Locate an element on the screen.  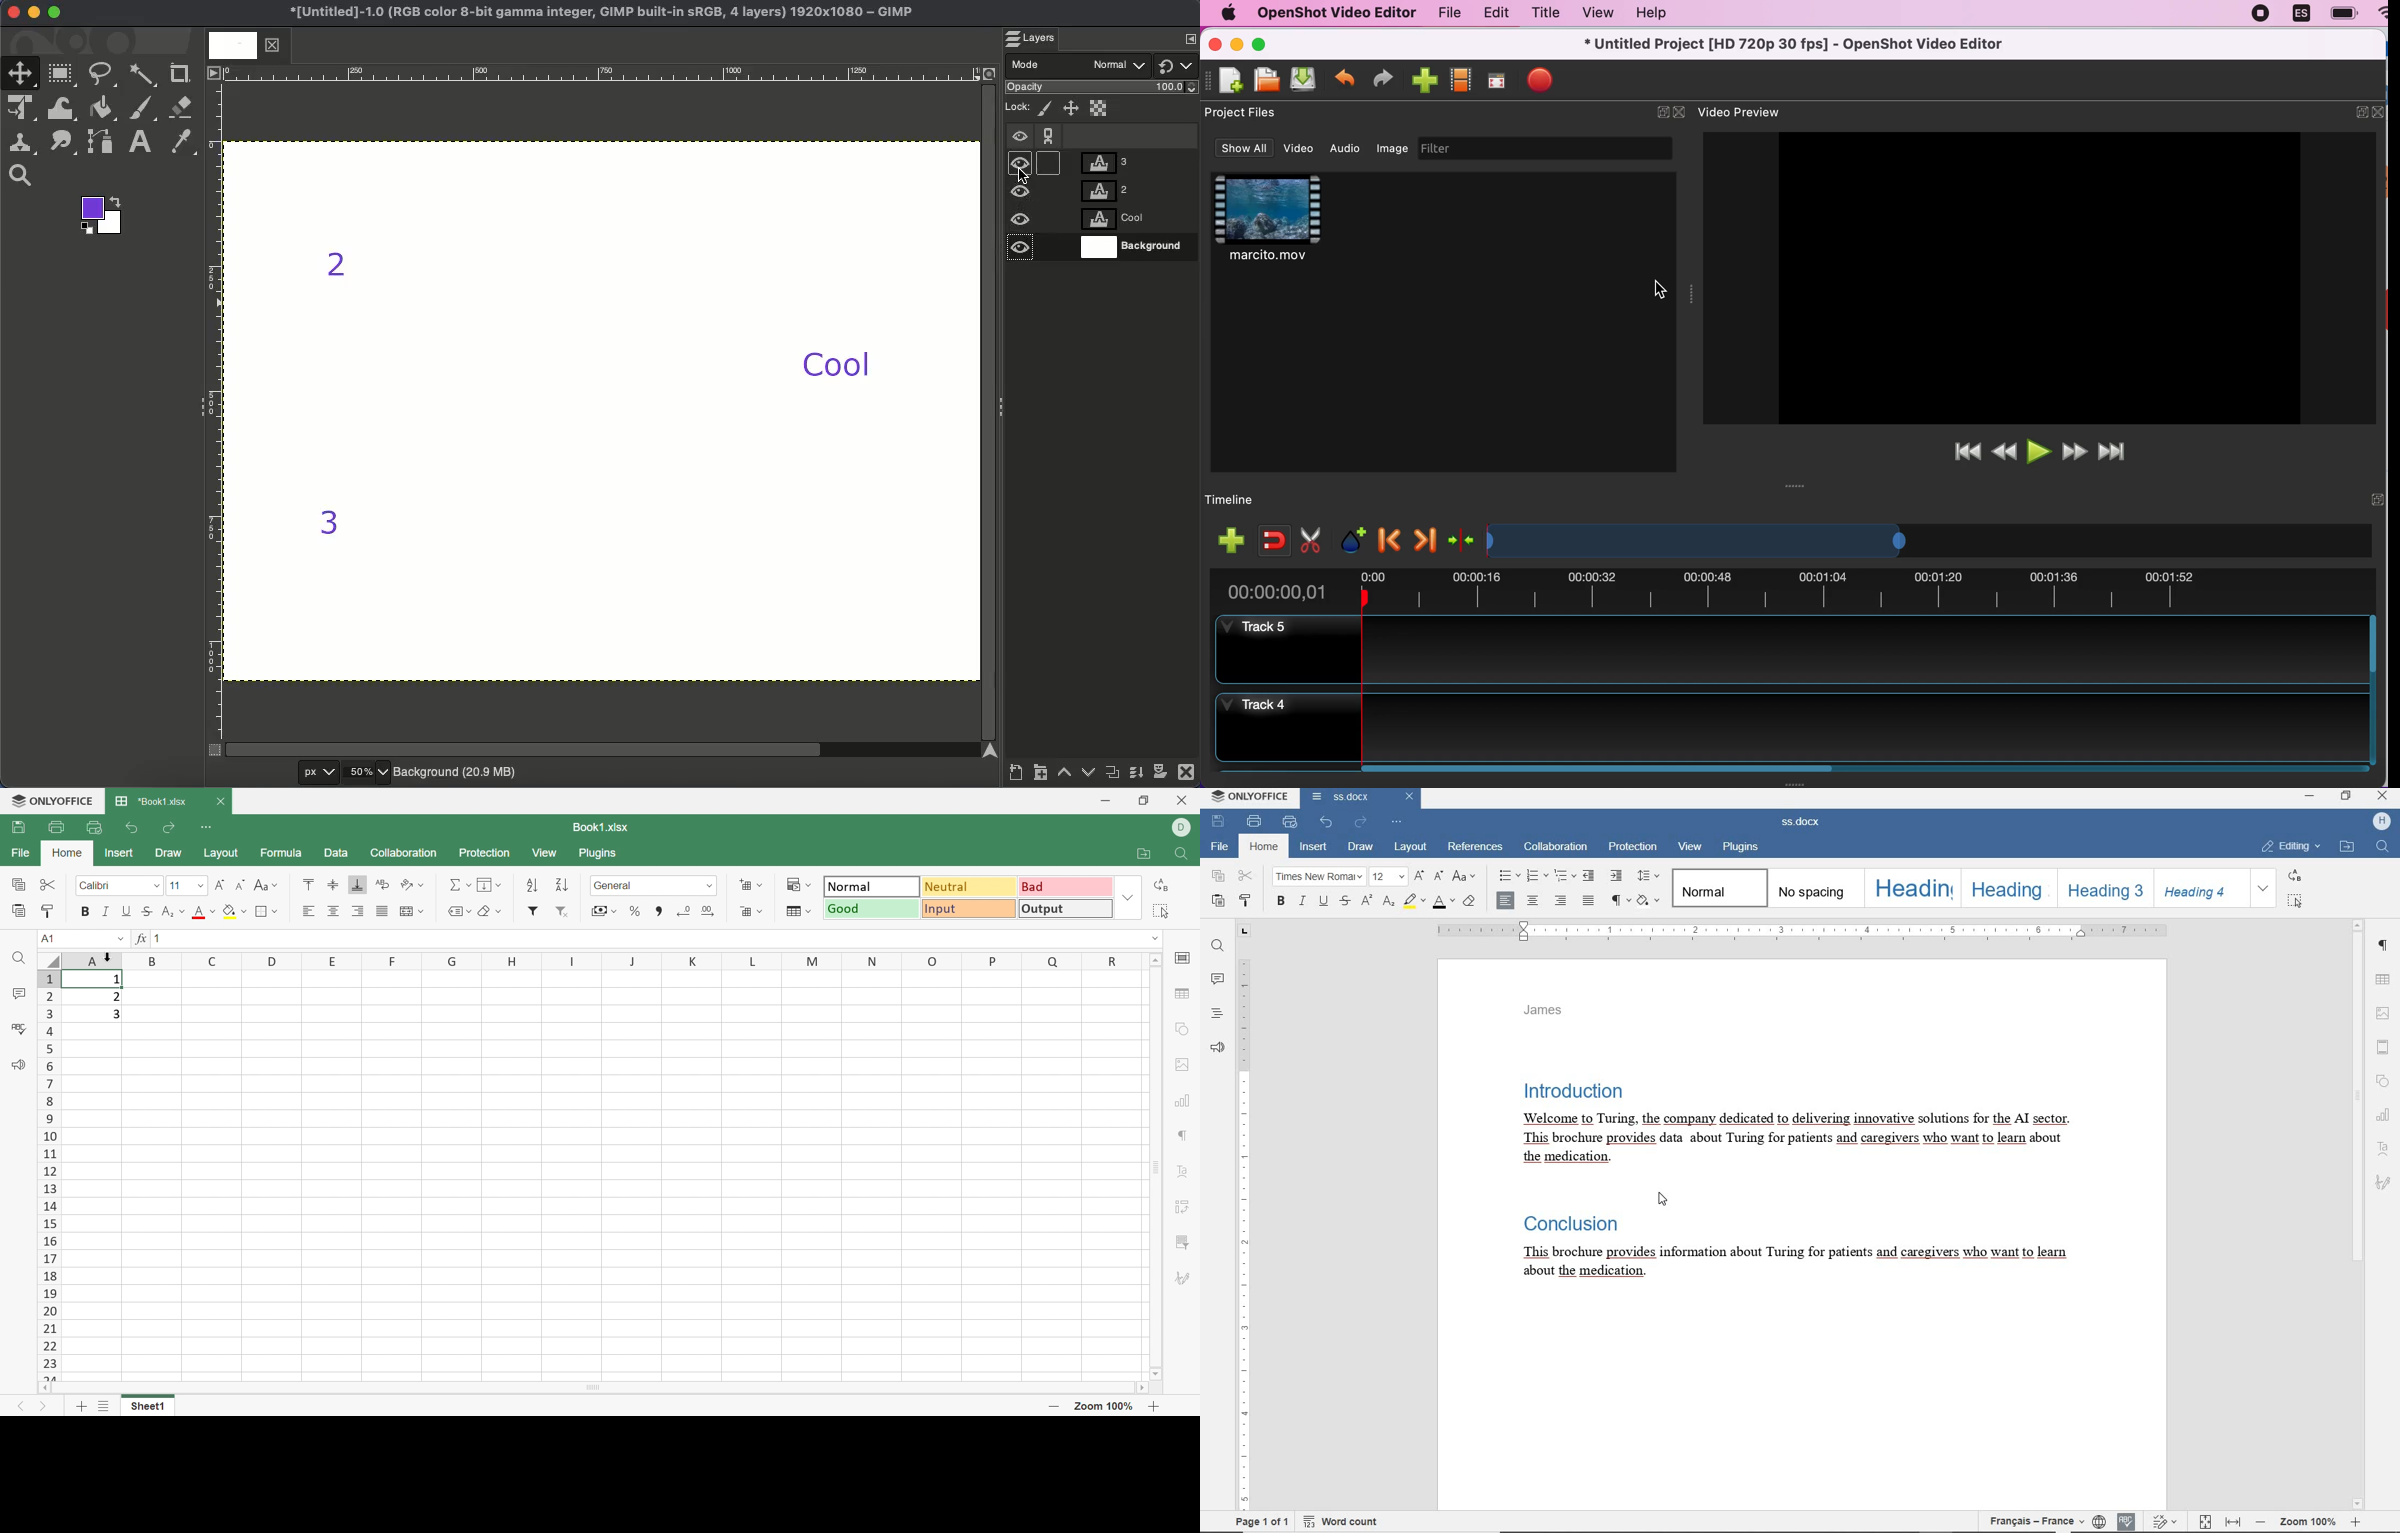
HEADINGS is located at coordinates (1216, 1014).